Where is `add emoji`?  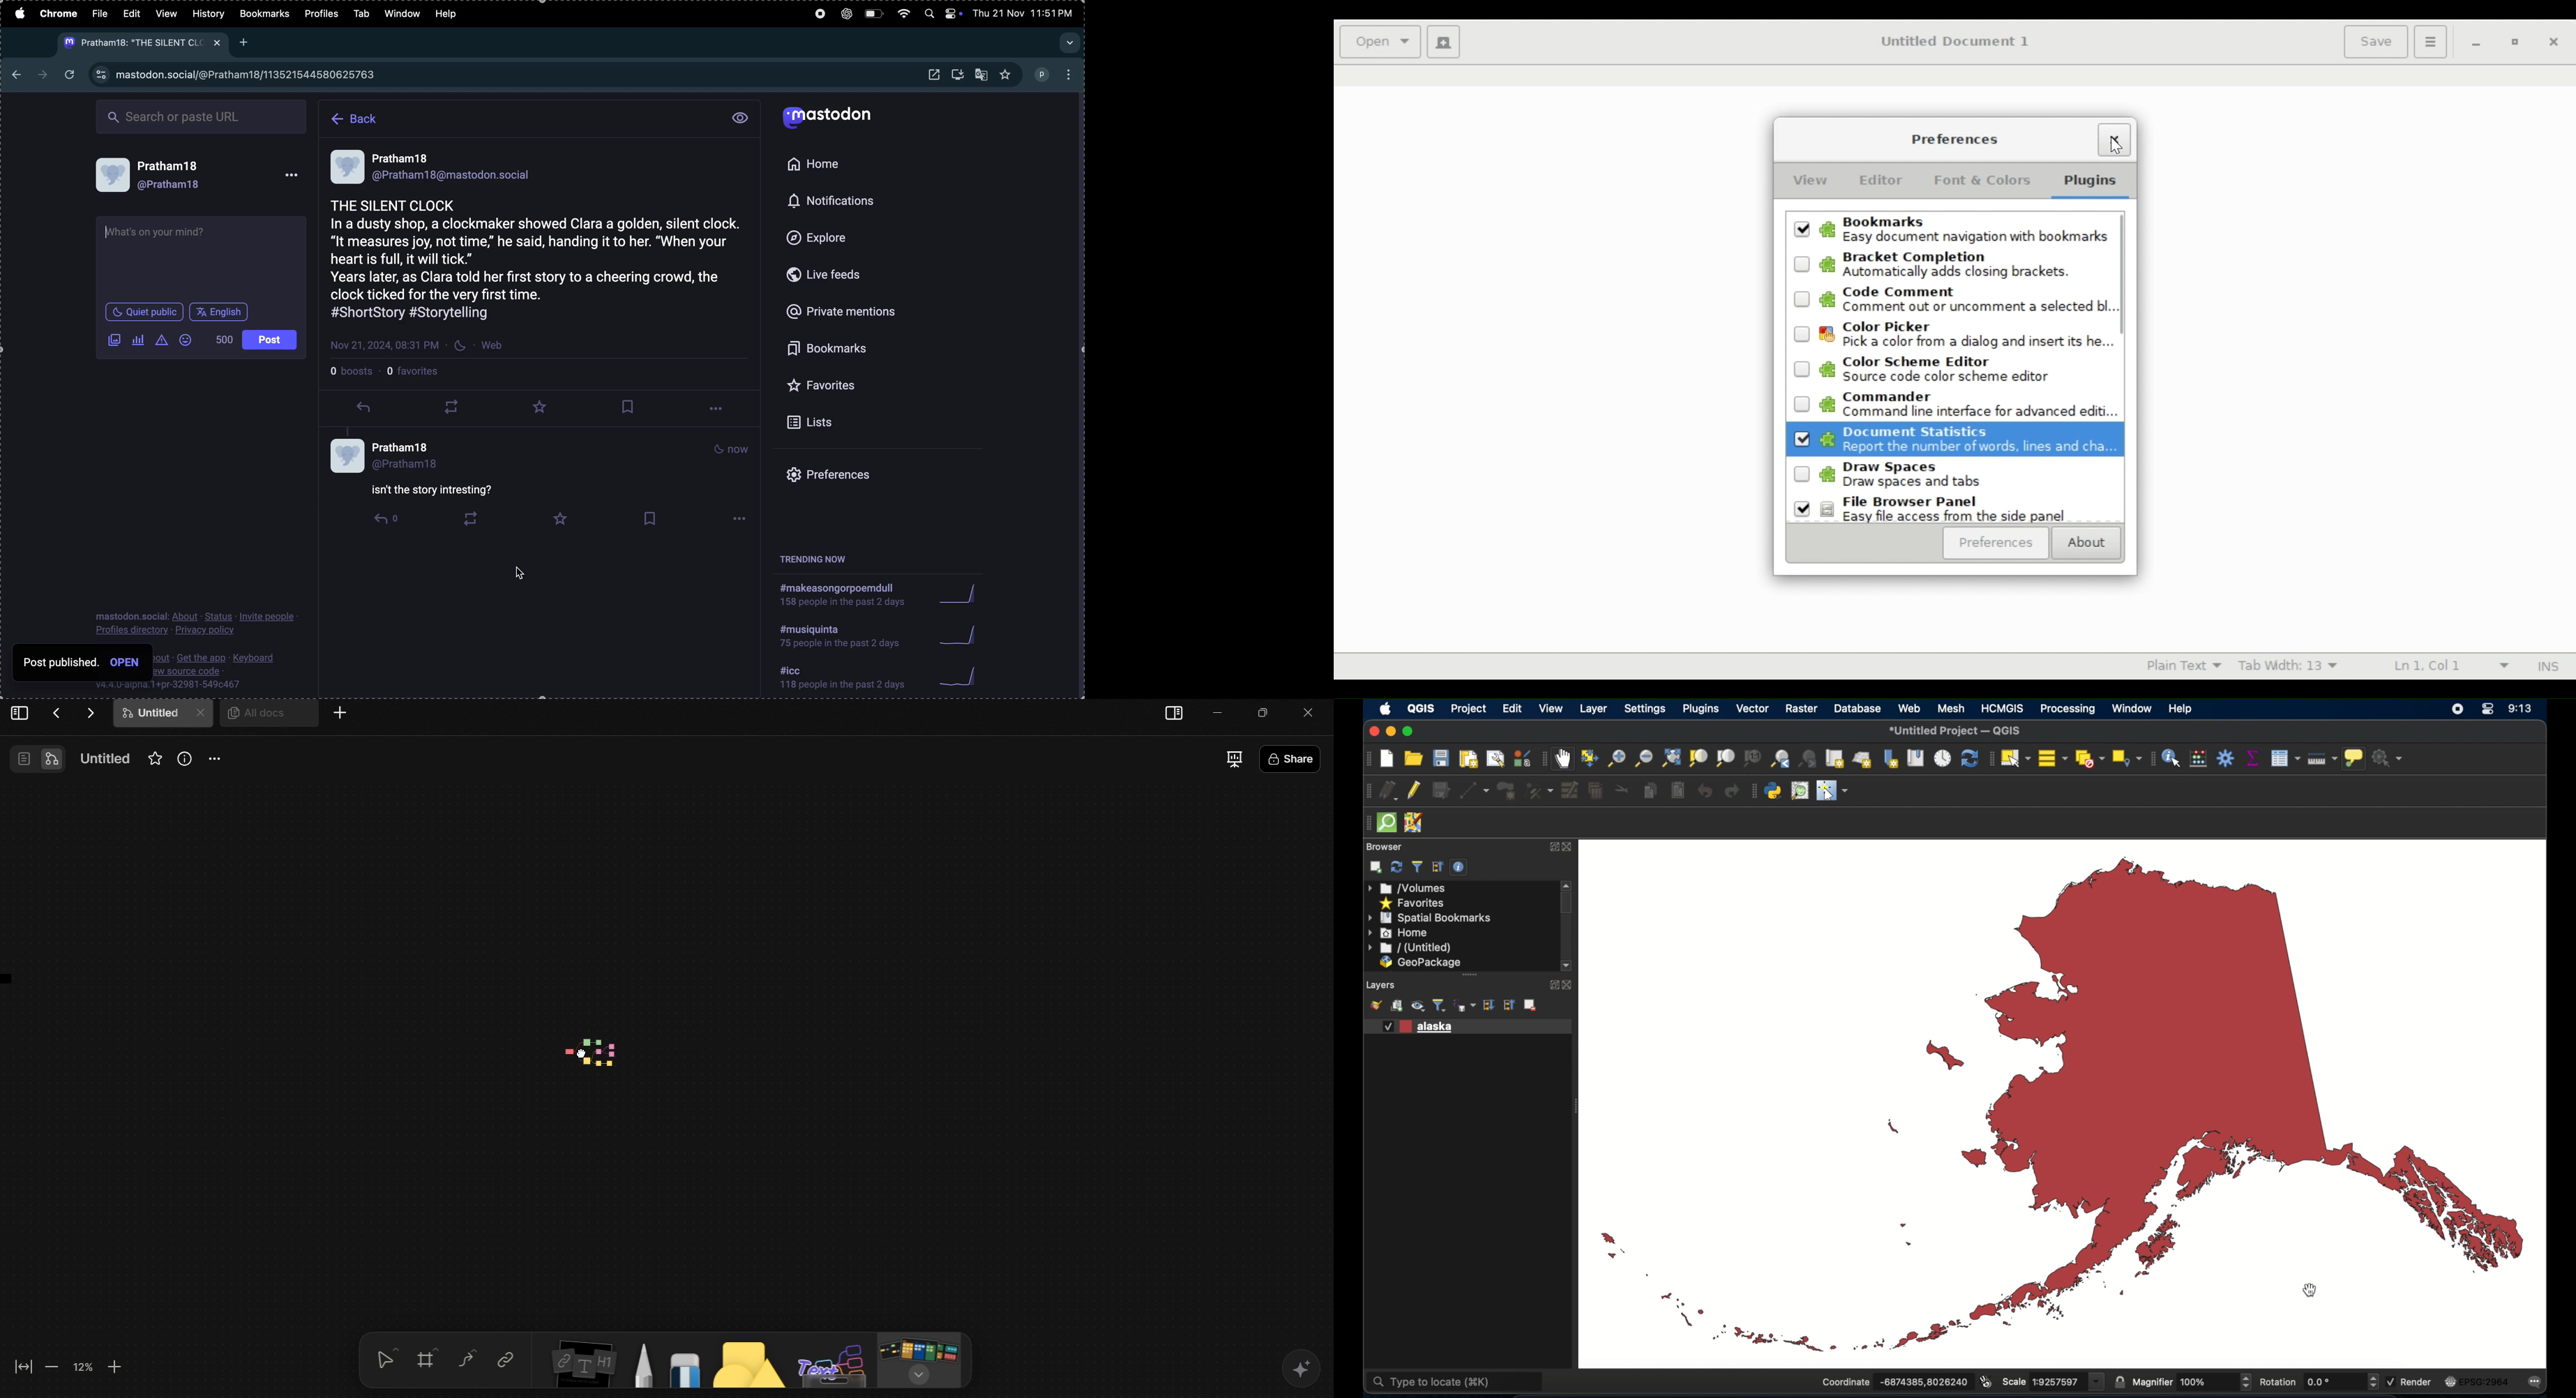
add emoji is located at coordinates (188, 341).